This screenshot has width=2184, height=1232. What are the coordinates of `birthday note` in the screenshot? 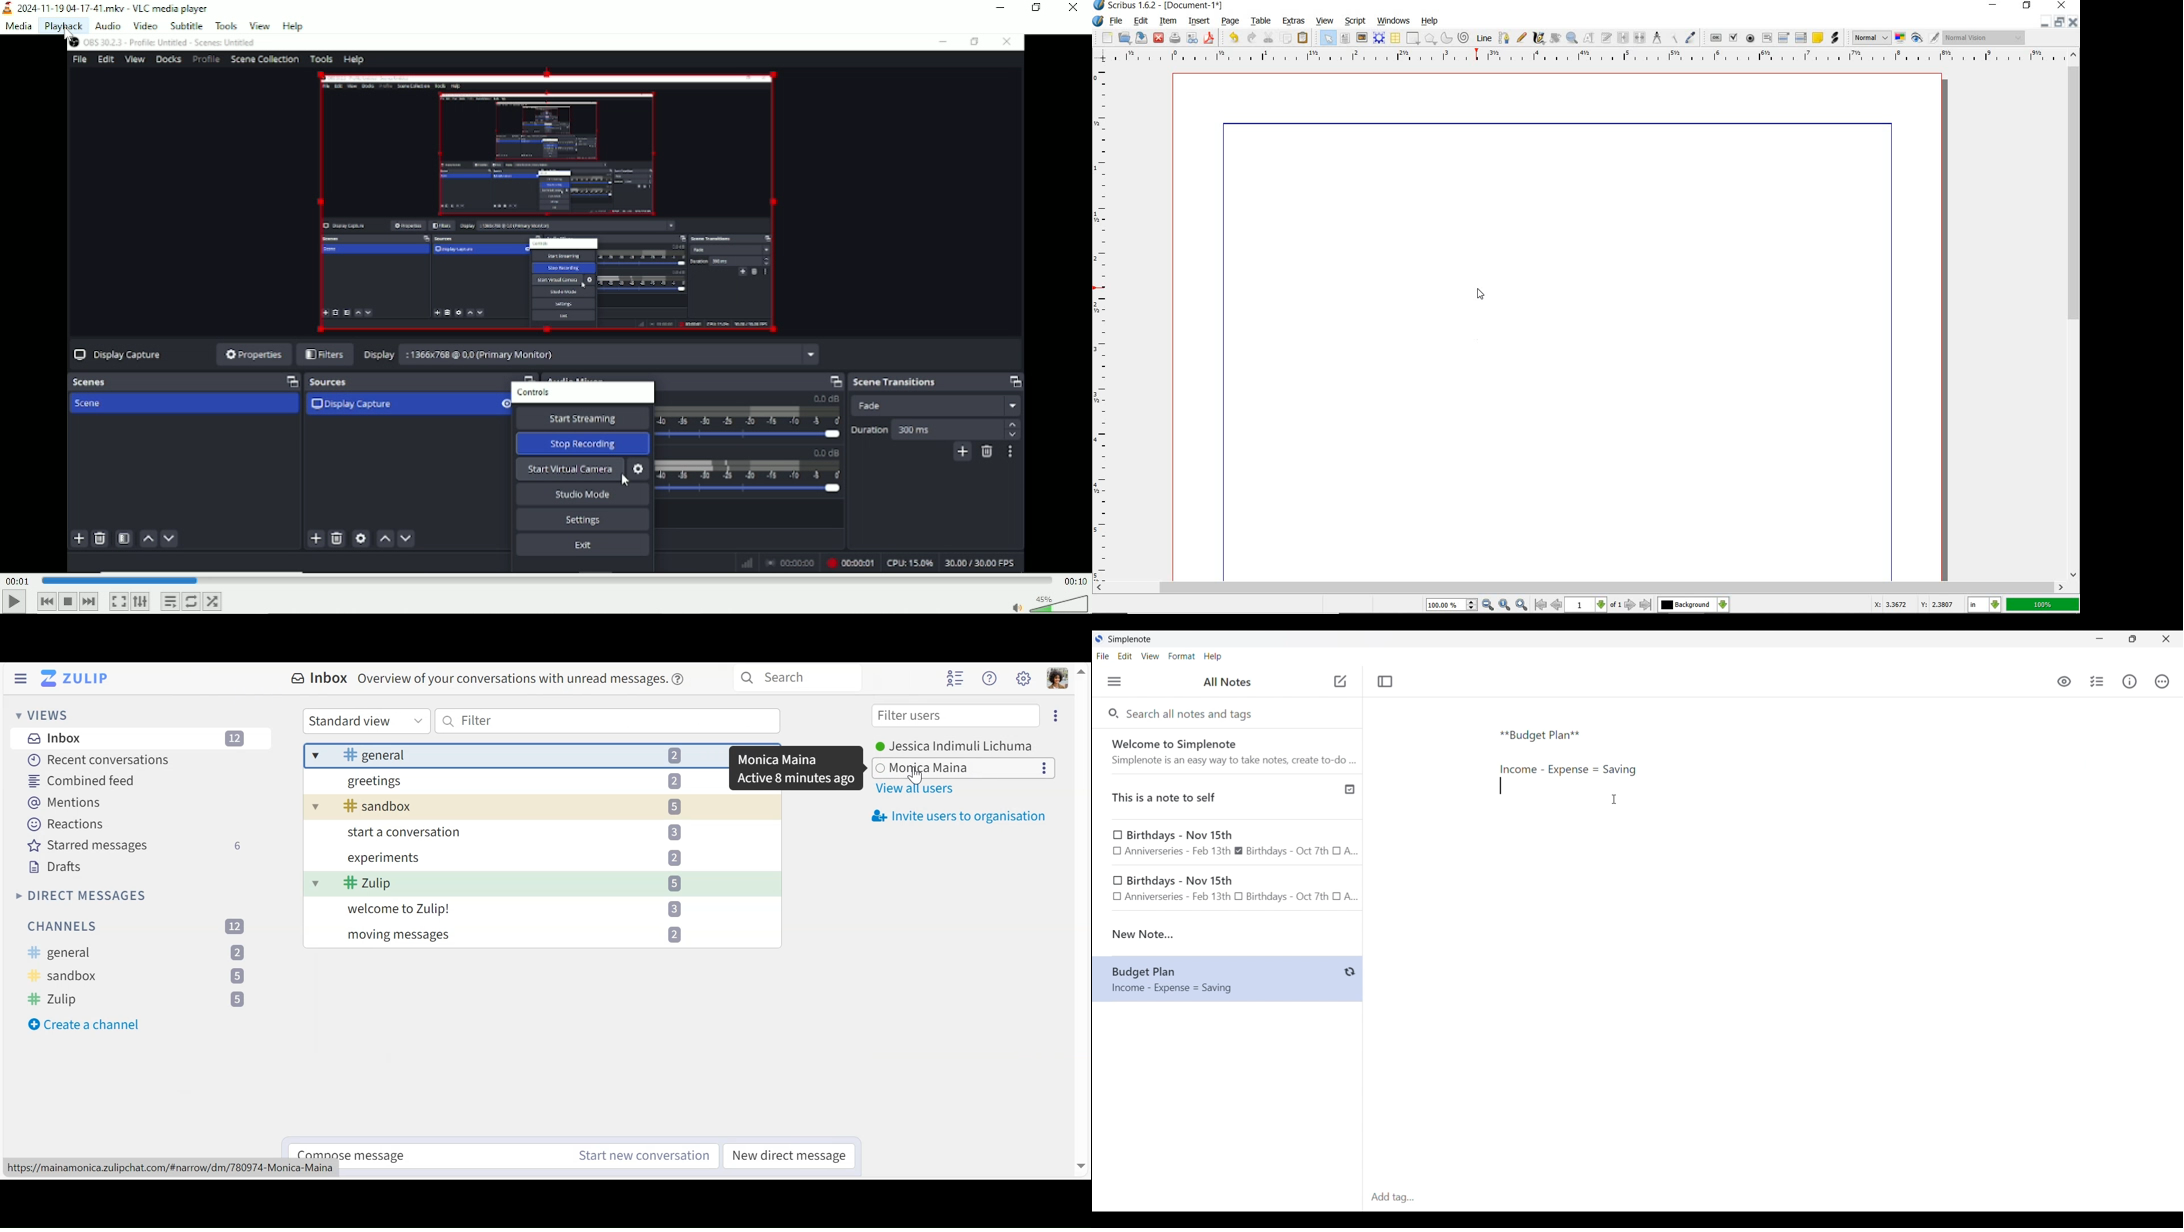 It's located at (1228, 890).